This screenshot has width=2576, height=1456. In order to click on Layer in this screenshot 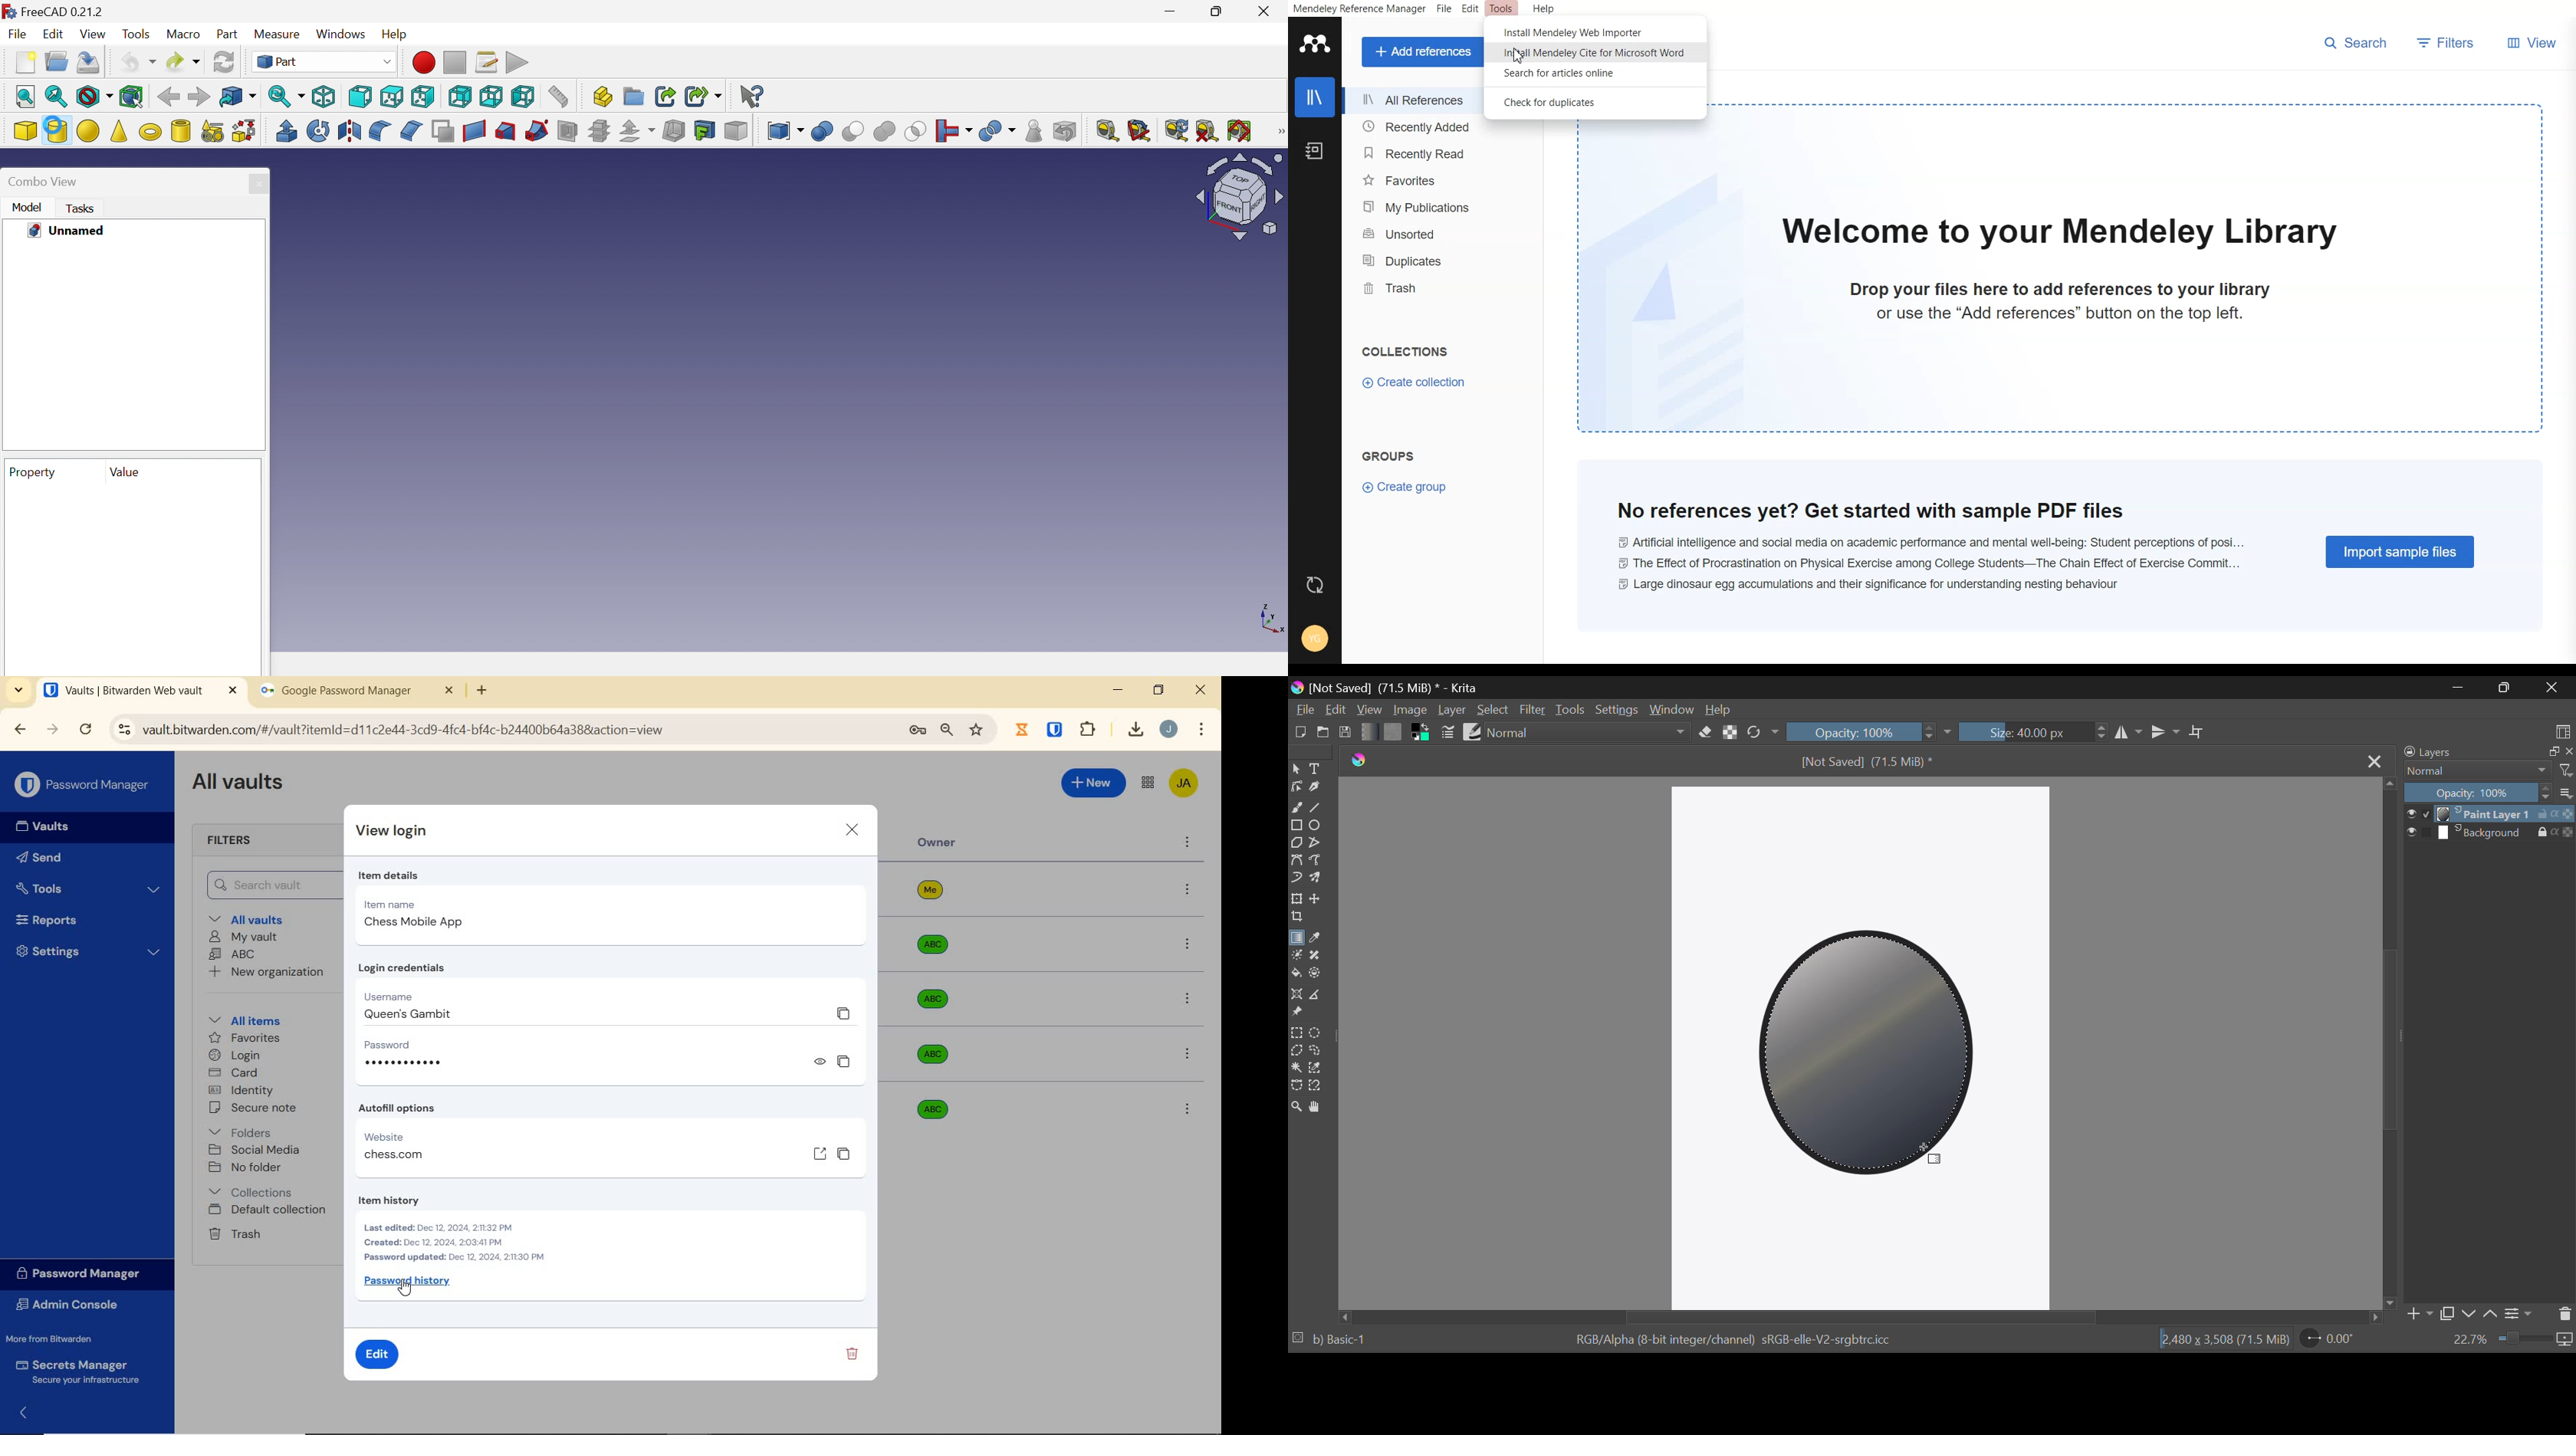, I will do `click(1452, 710)`.